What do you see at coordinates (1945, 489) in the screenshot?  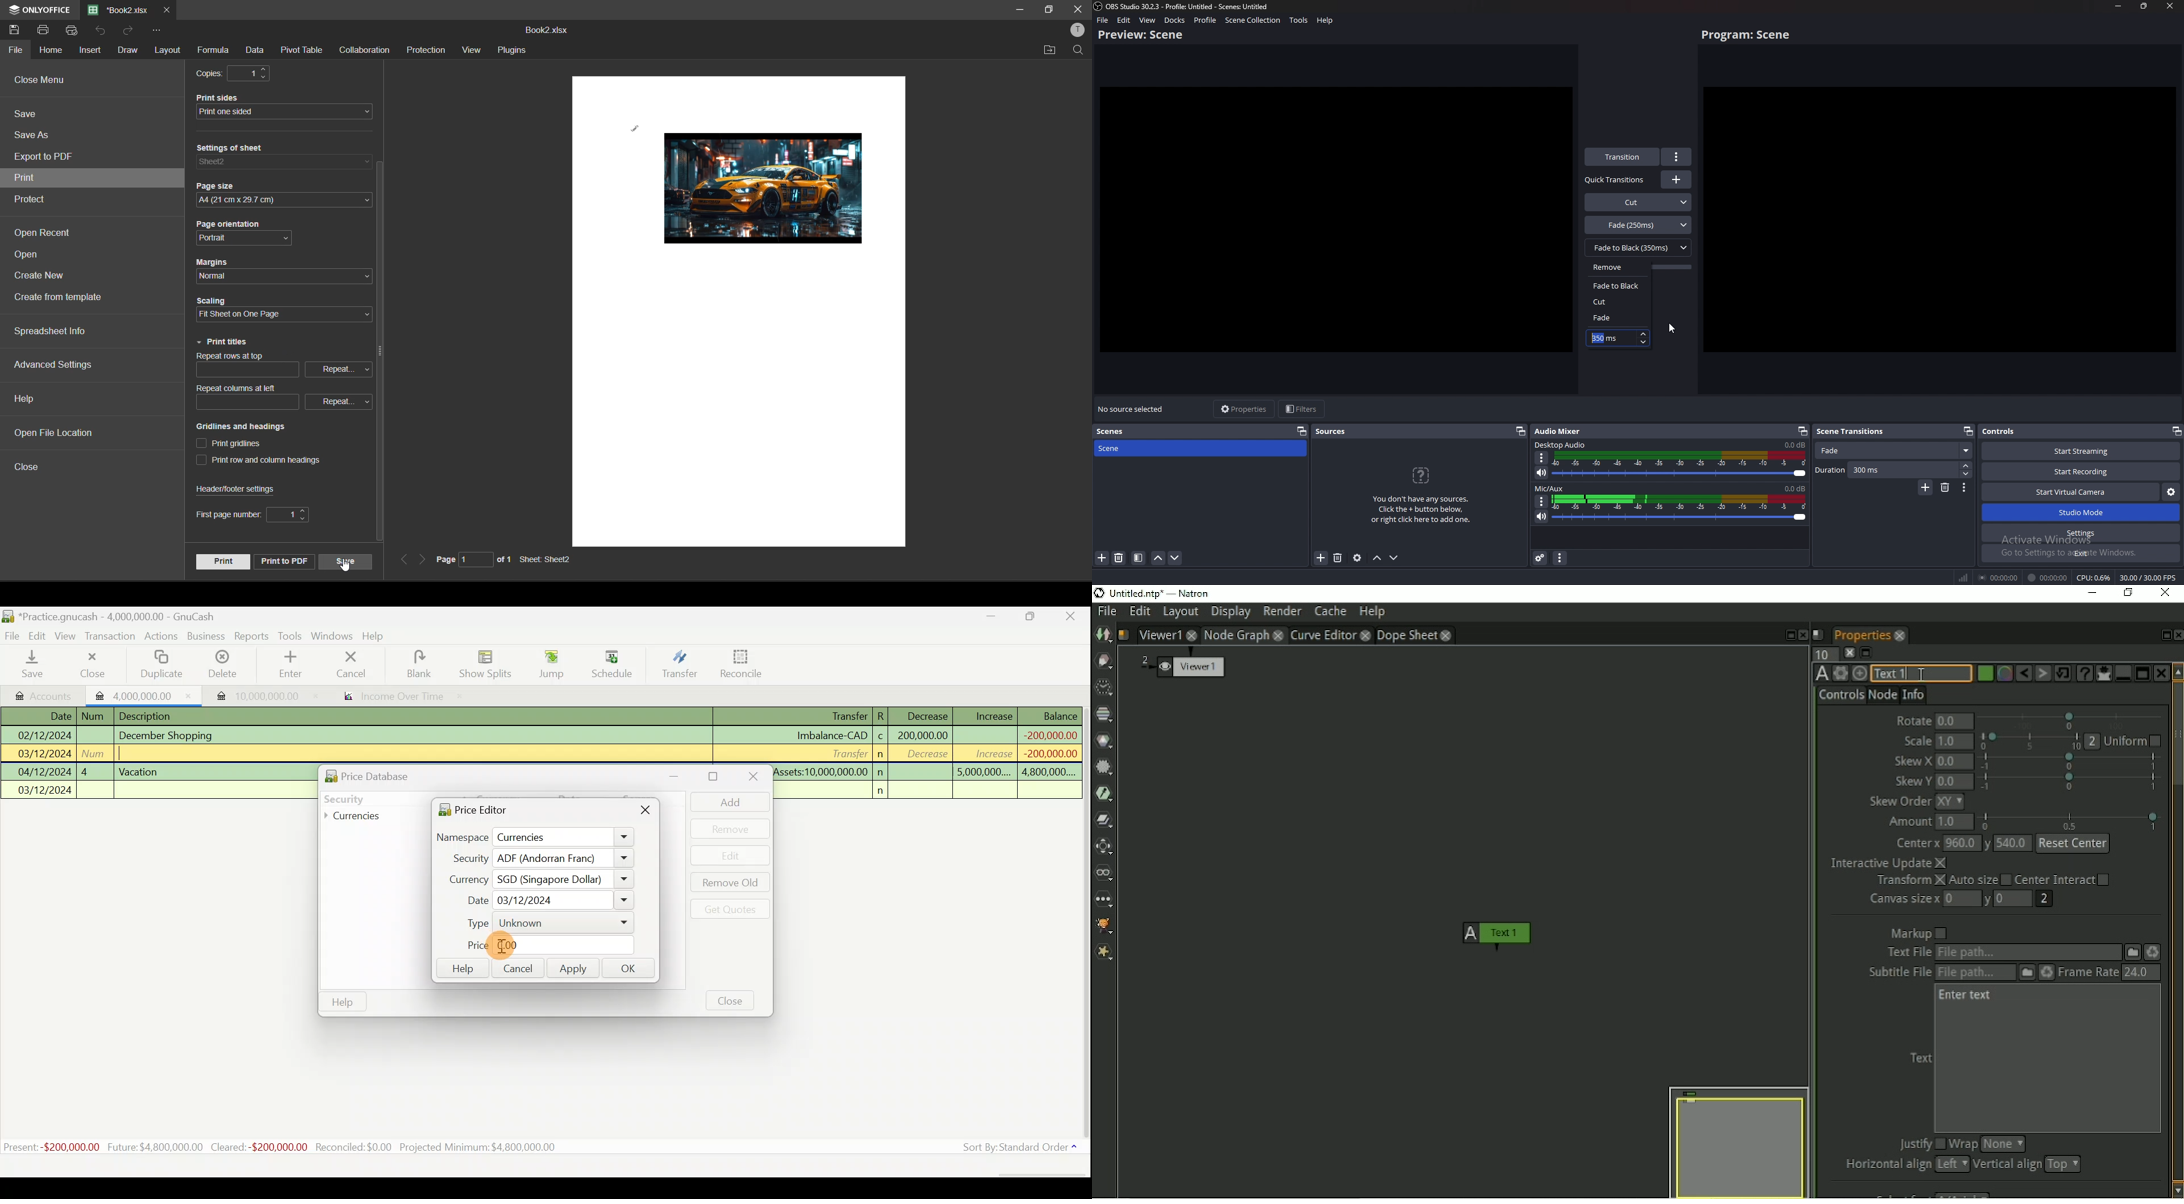 I see `Delete scene transitions` at bounding box center [1945, 489].